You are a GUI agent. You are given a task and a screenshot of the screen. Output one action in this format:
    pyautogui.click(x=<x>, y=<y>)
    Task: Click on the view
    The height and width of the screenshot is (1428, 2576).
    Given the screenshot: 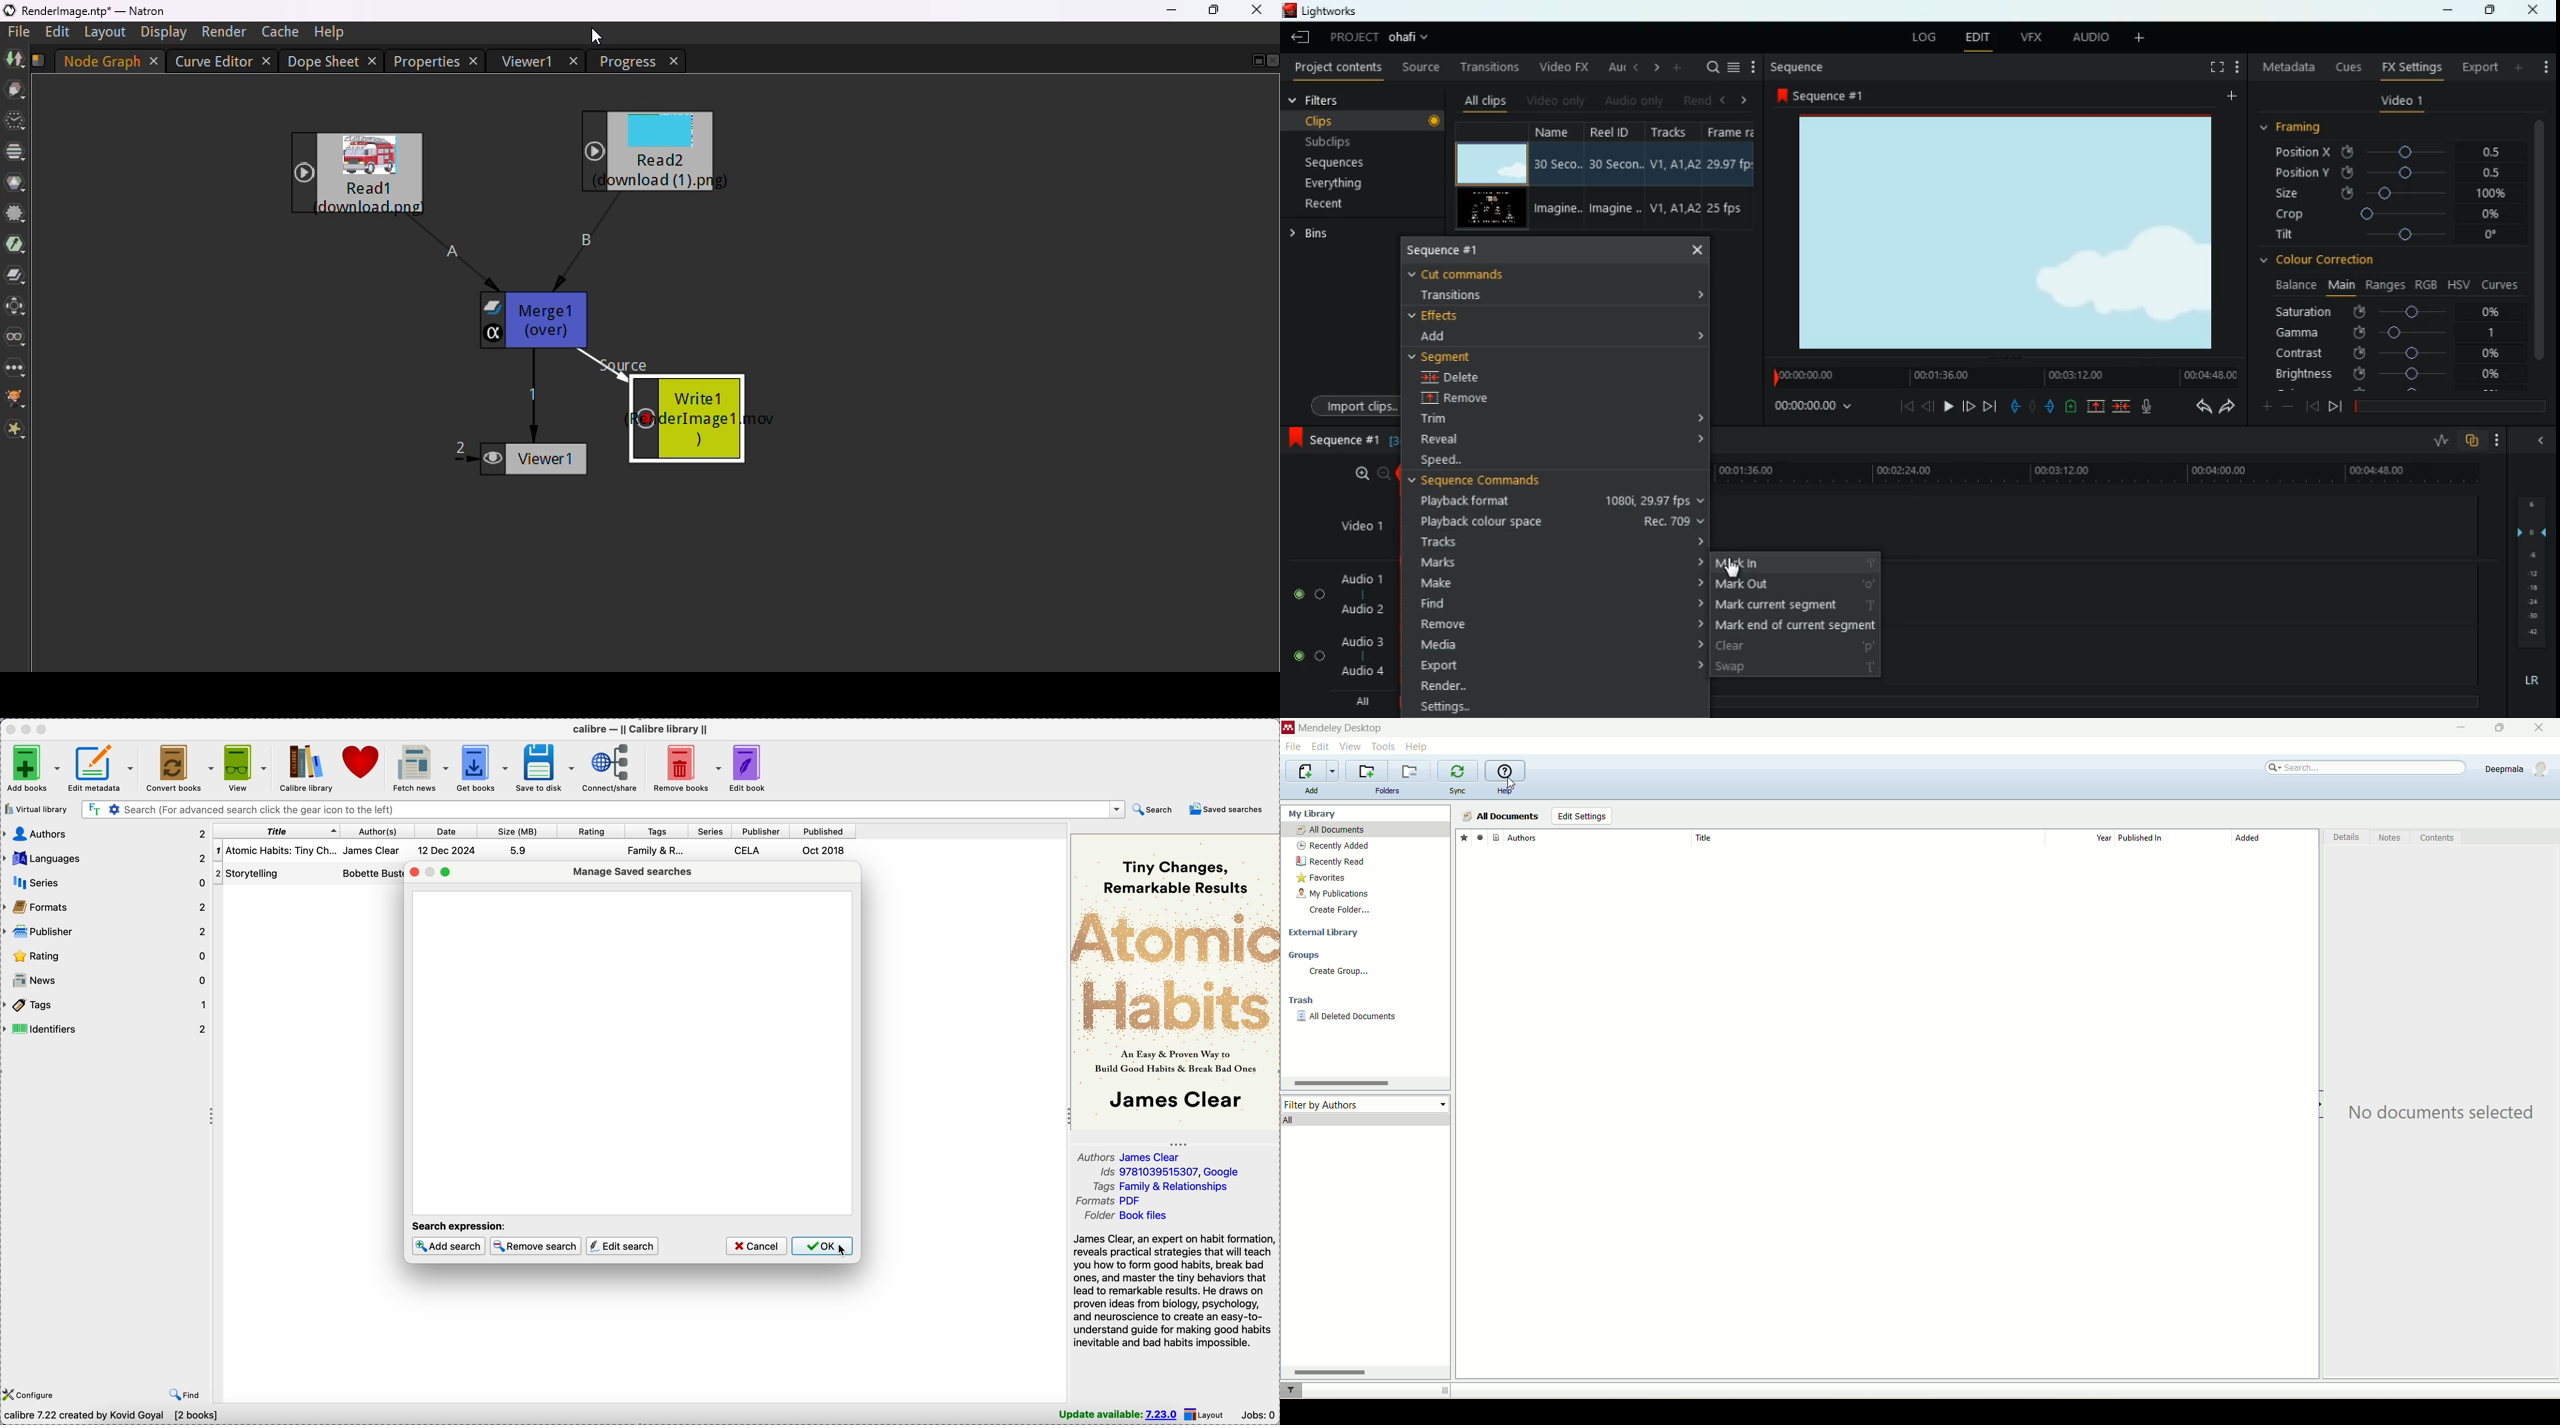 What is the action you would take?
    pyautogui.click(x=1351, y=747)
    